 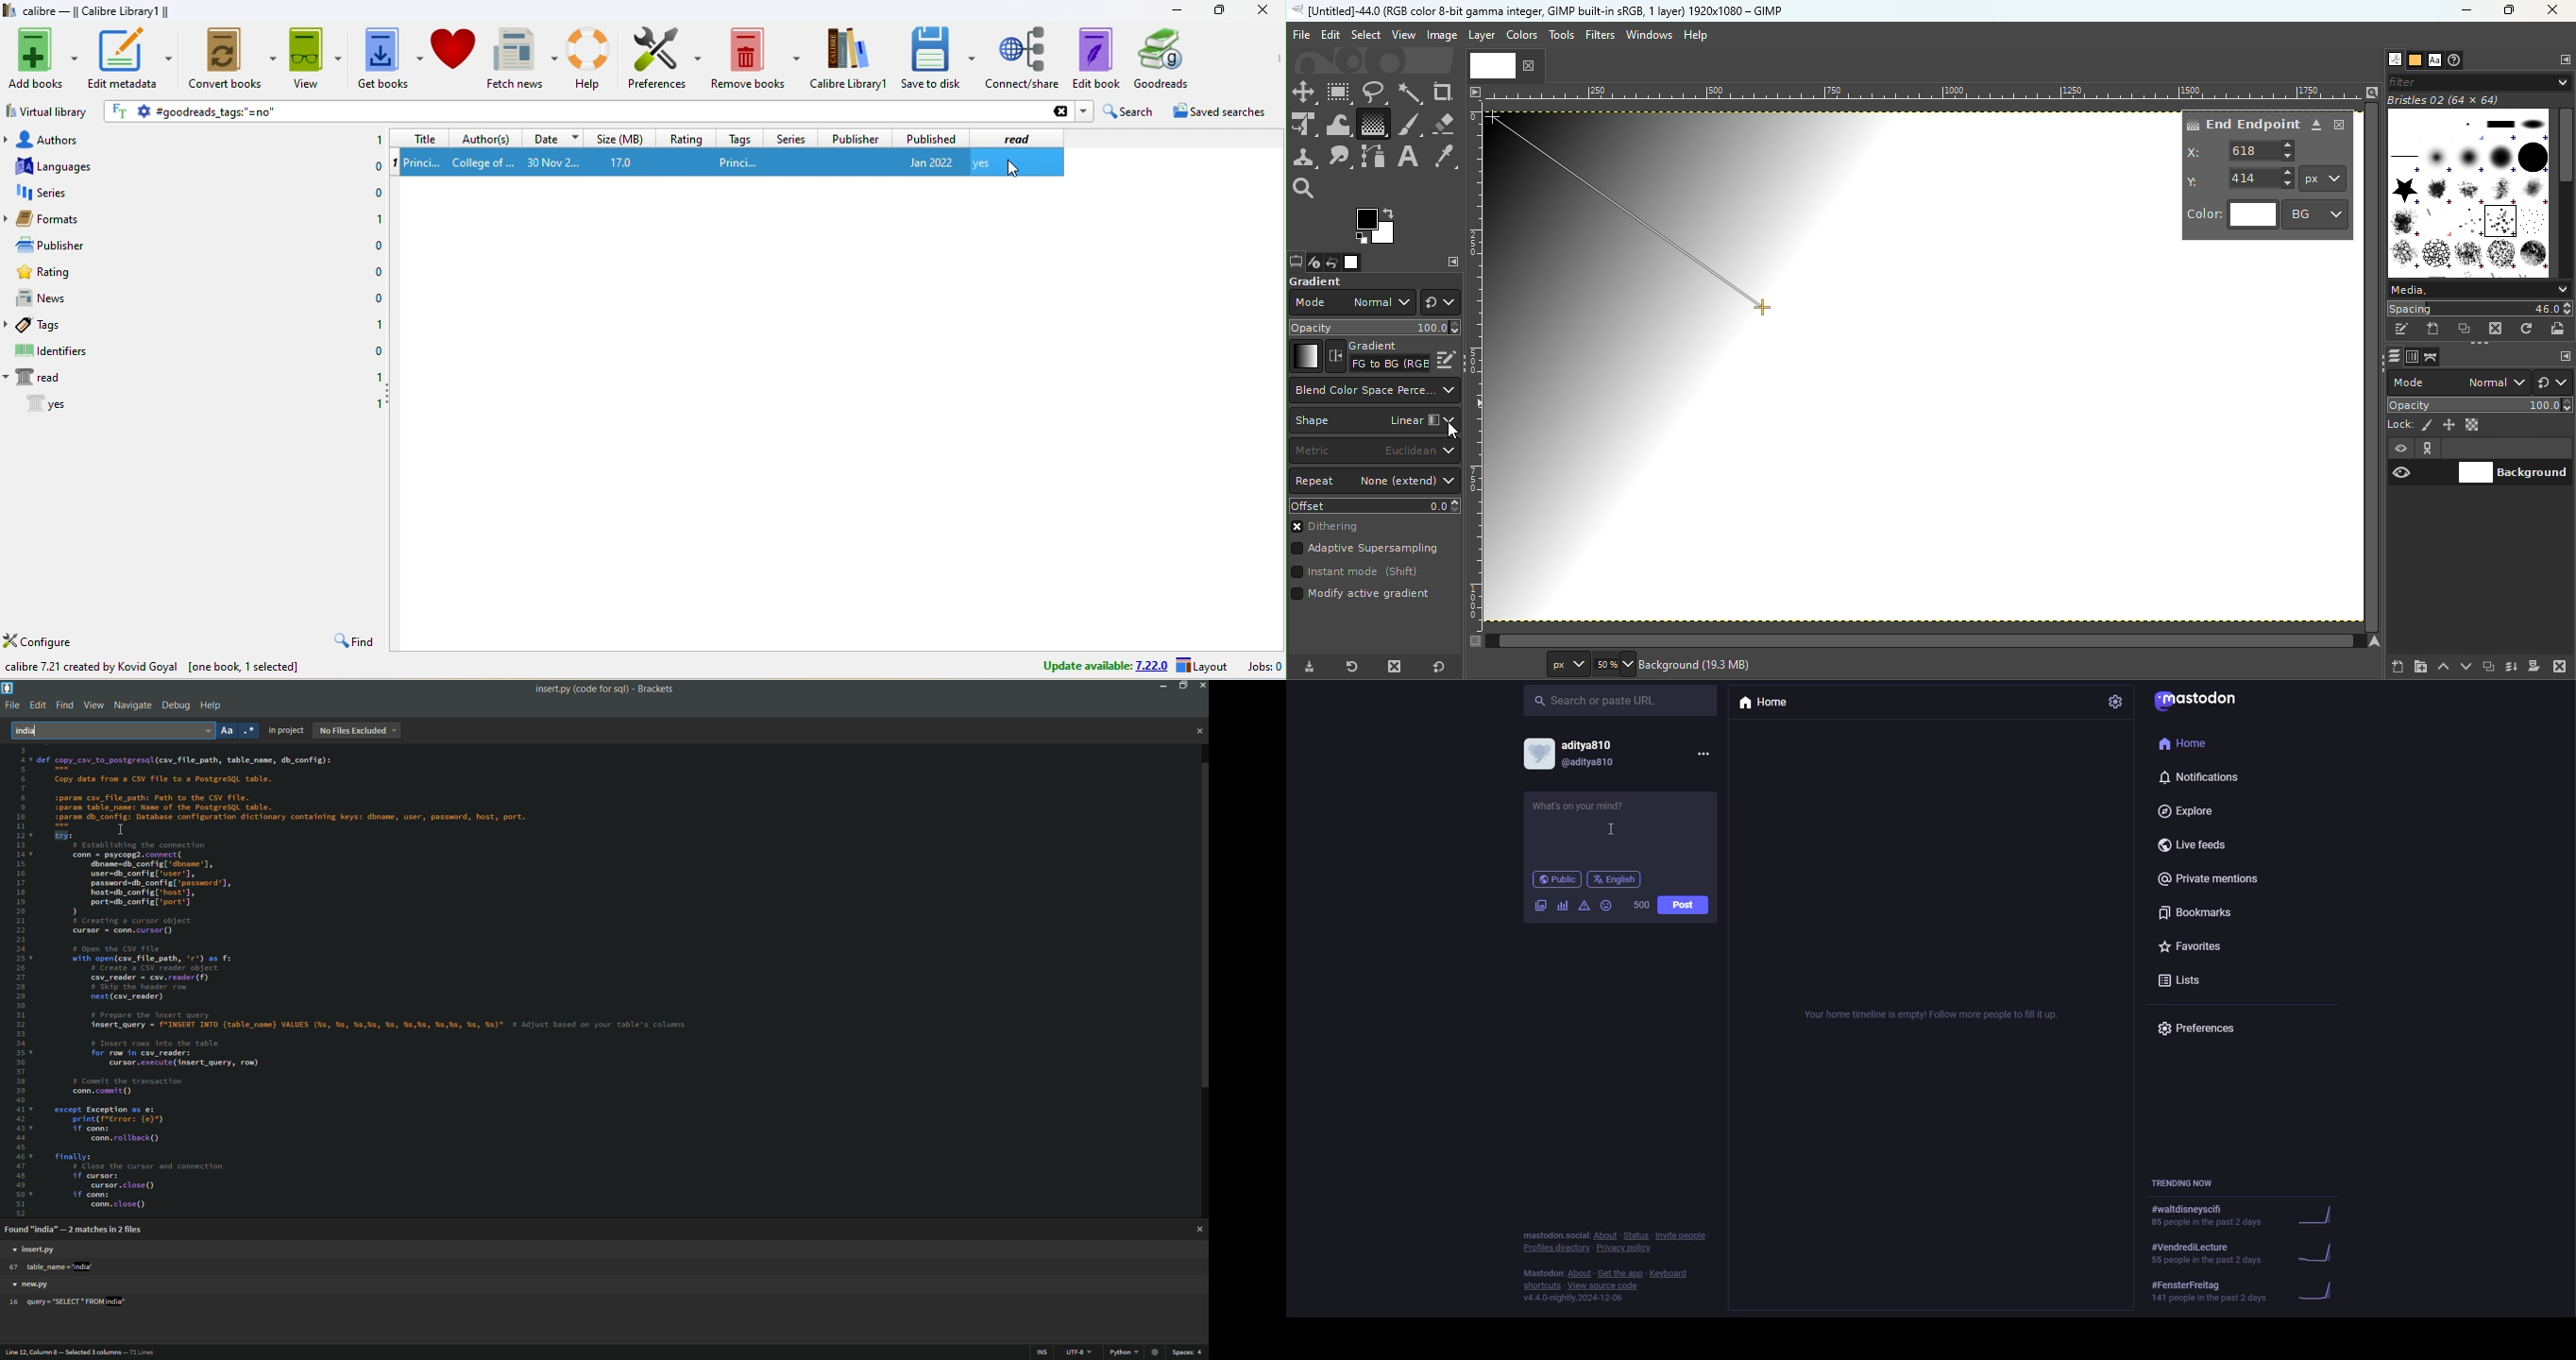 I want to click on close, so click(x=1261, y=10).